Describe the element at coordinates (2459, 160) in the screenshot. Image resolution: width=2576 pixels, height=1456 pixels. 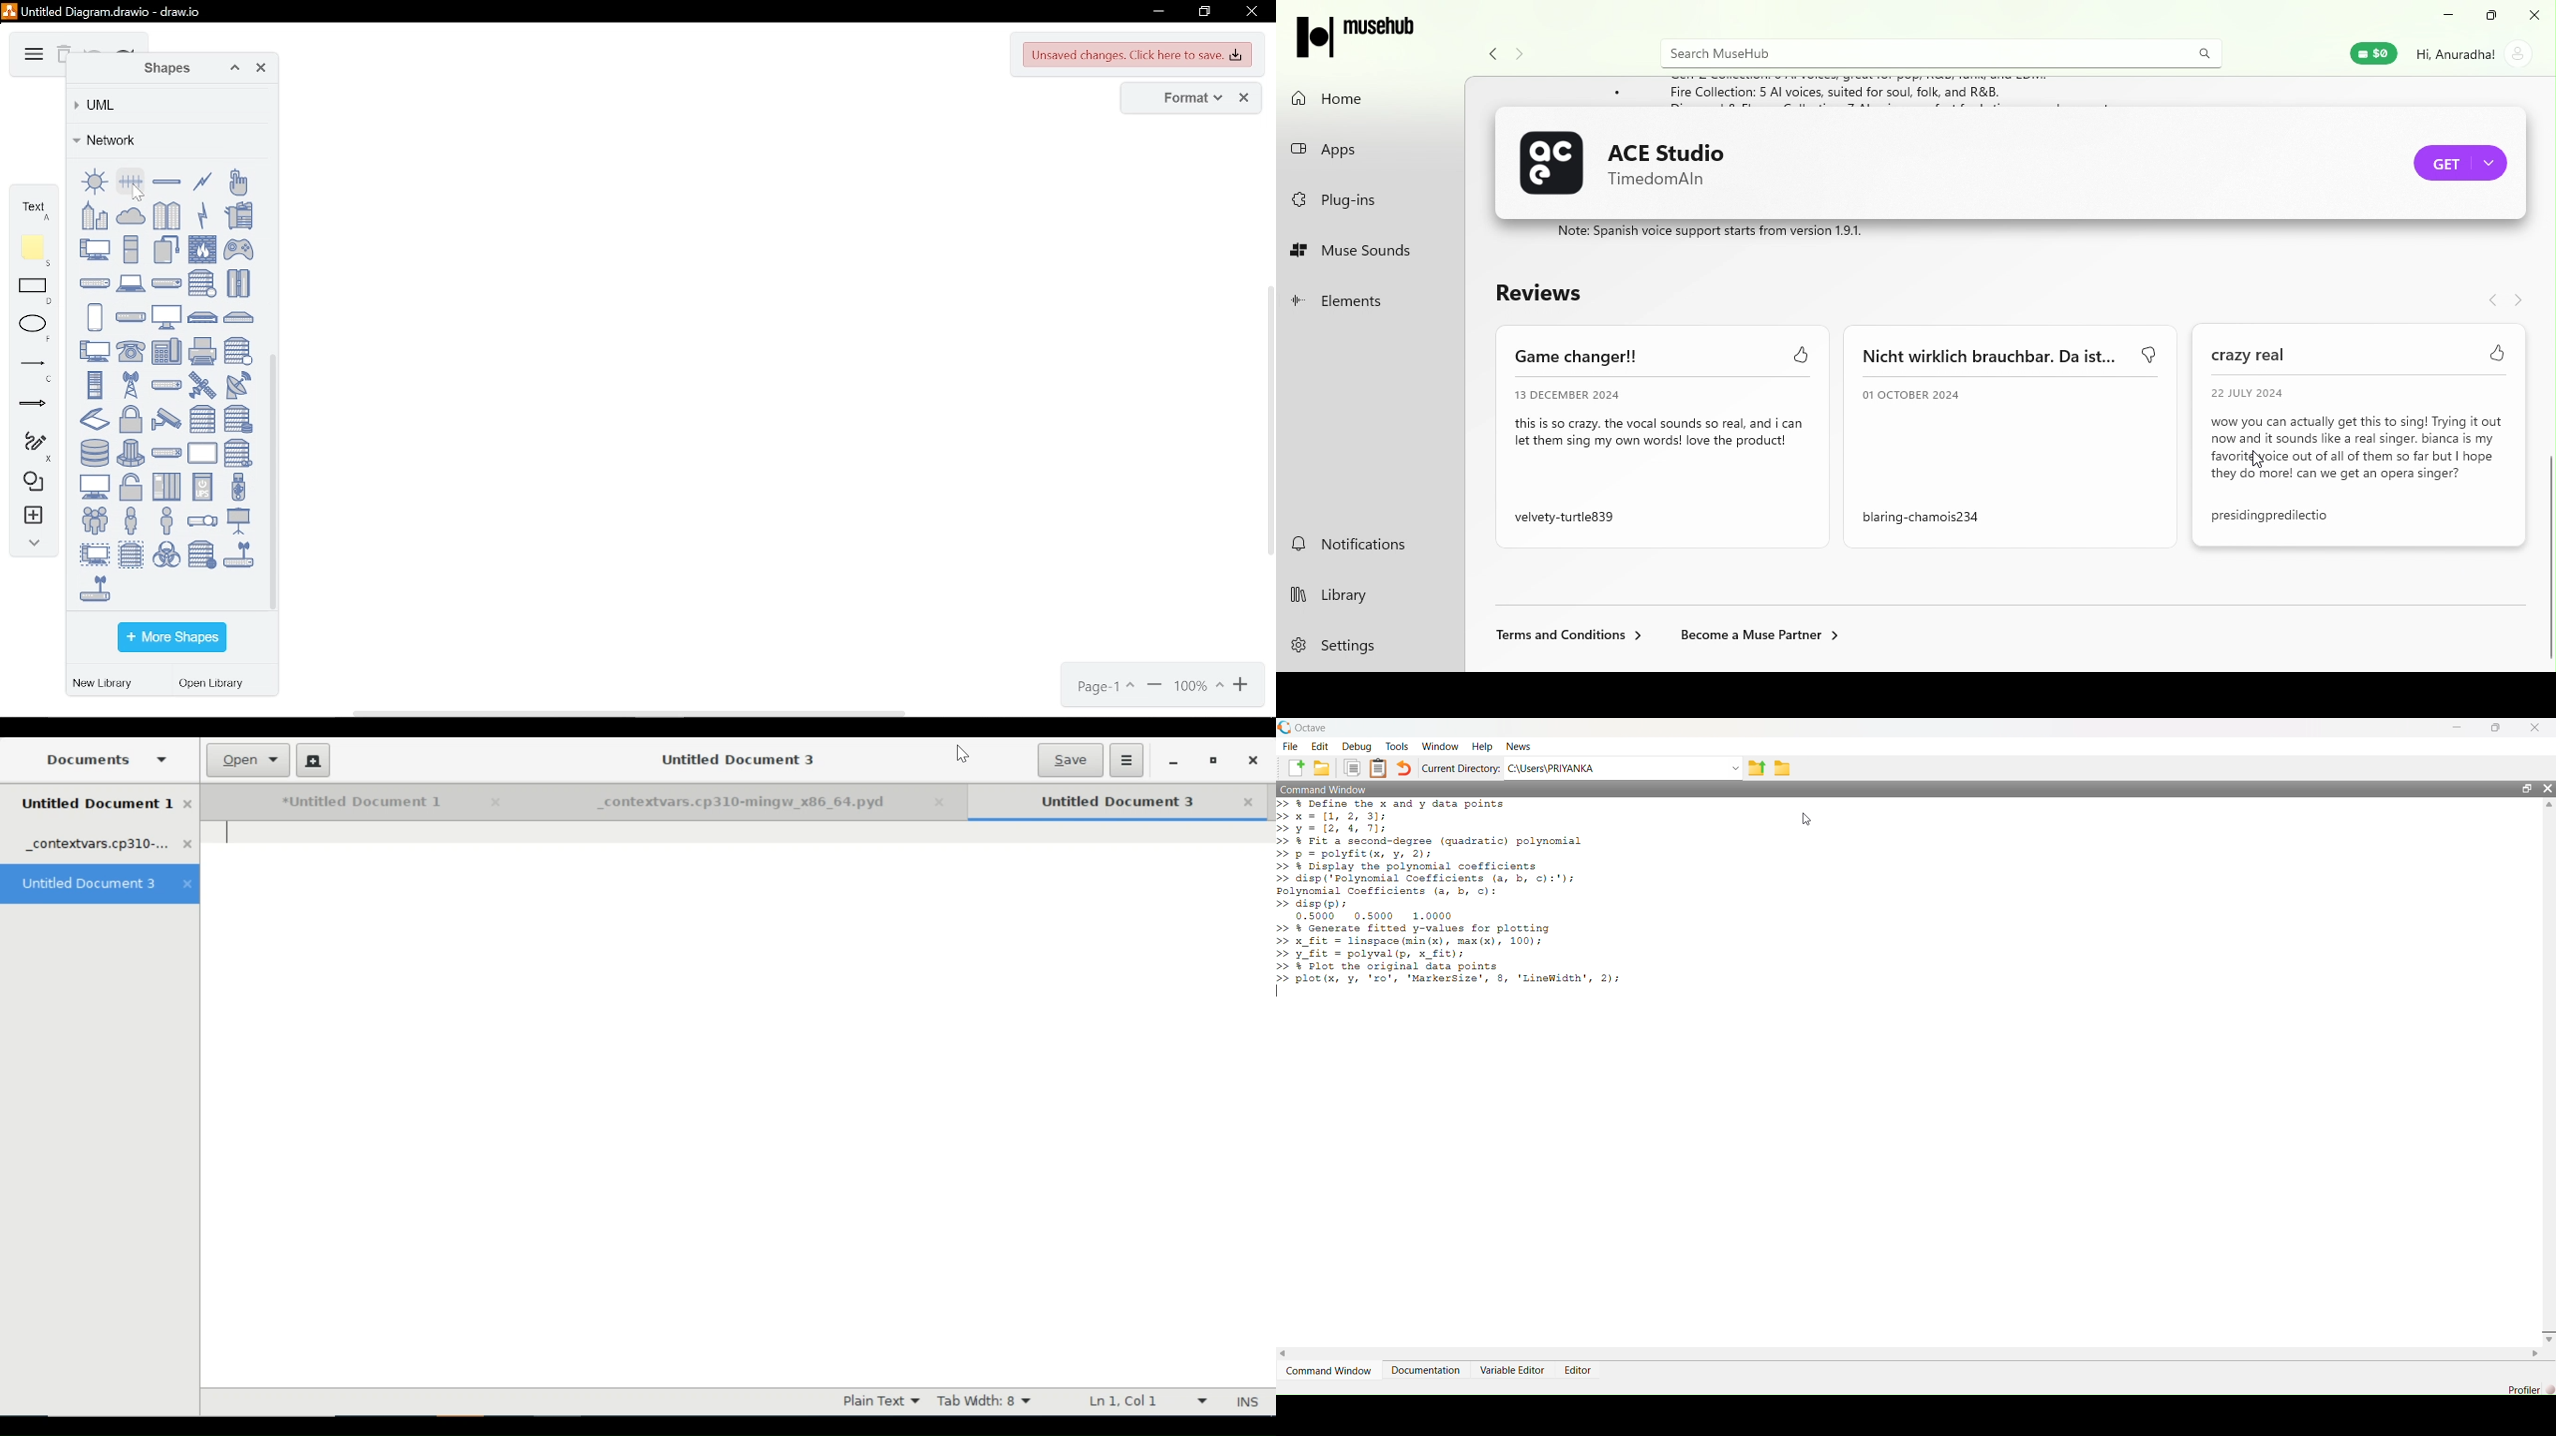
I see `Purchase ACE studio` at that location.